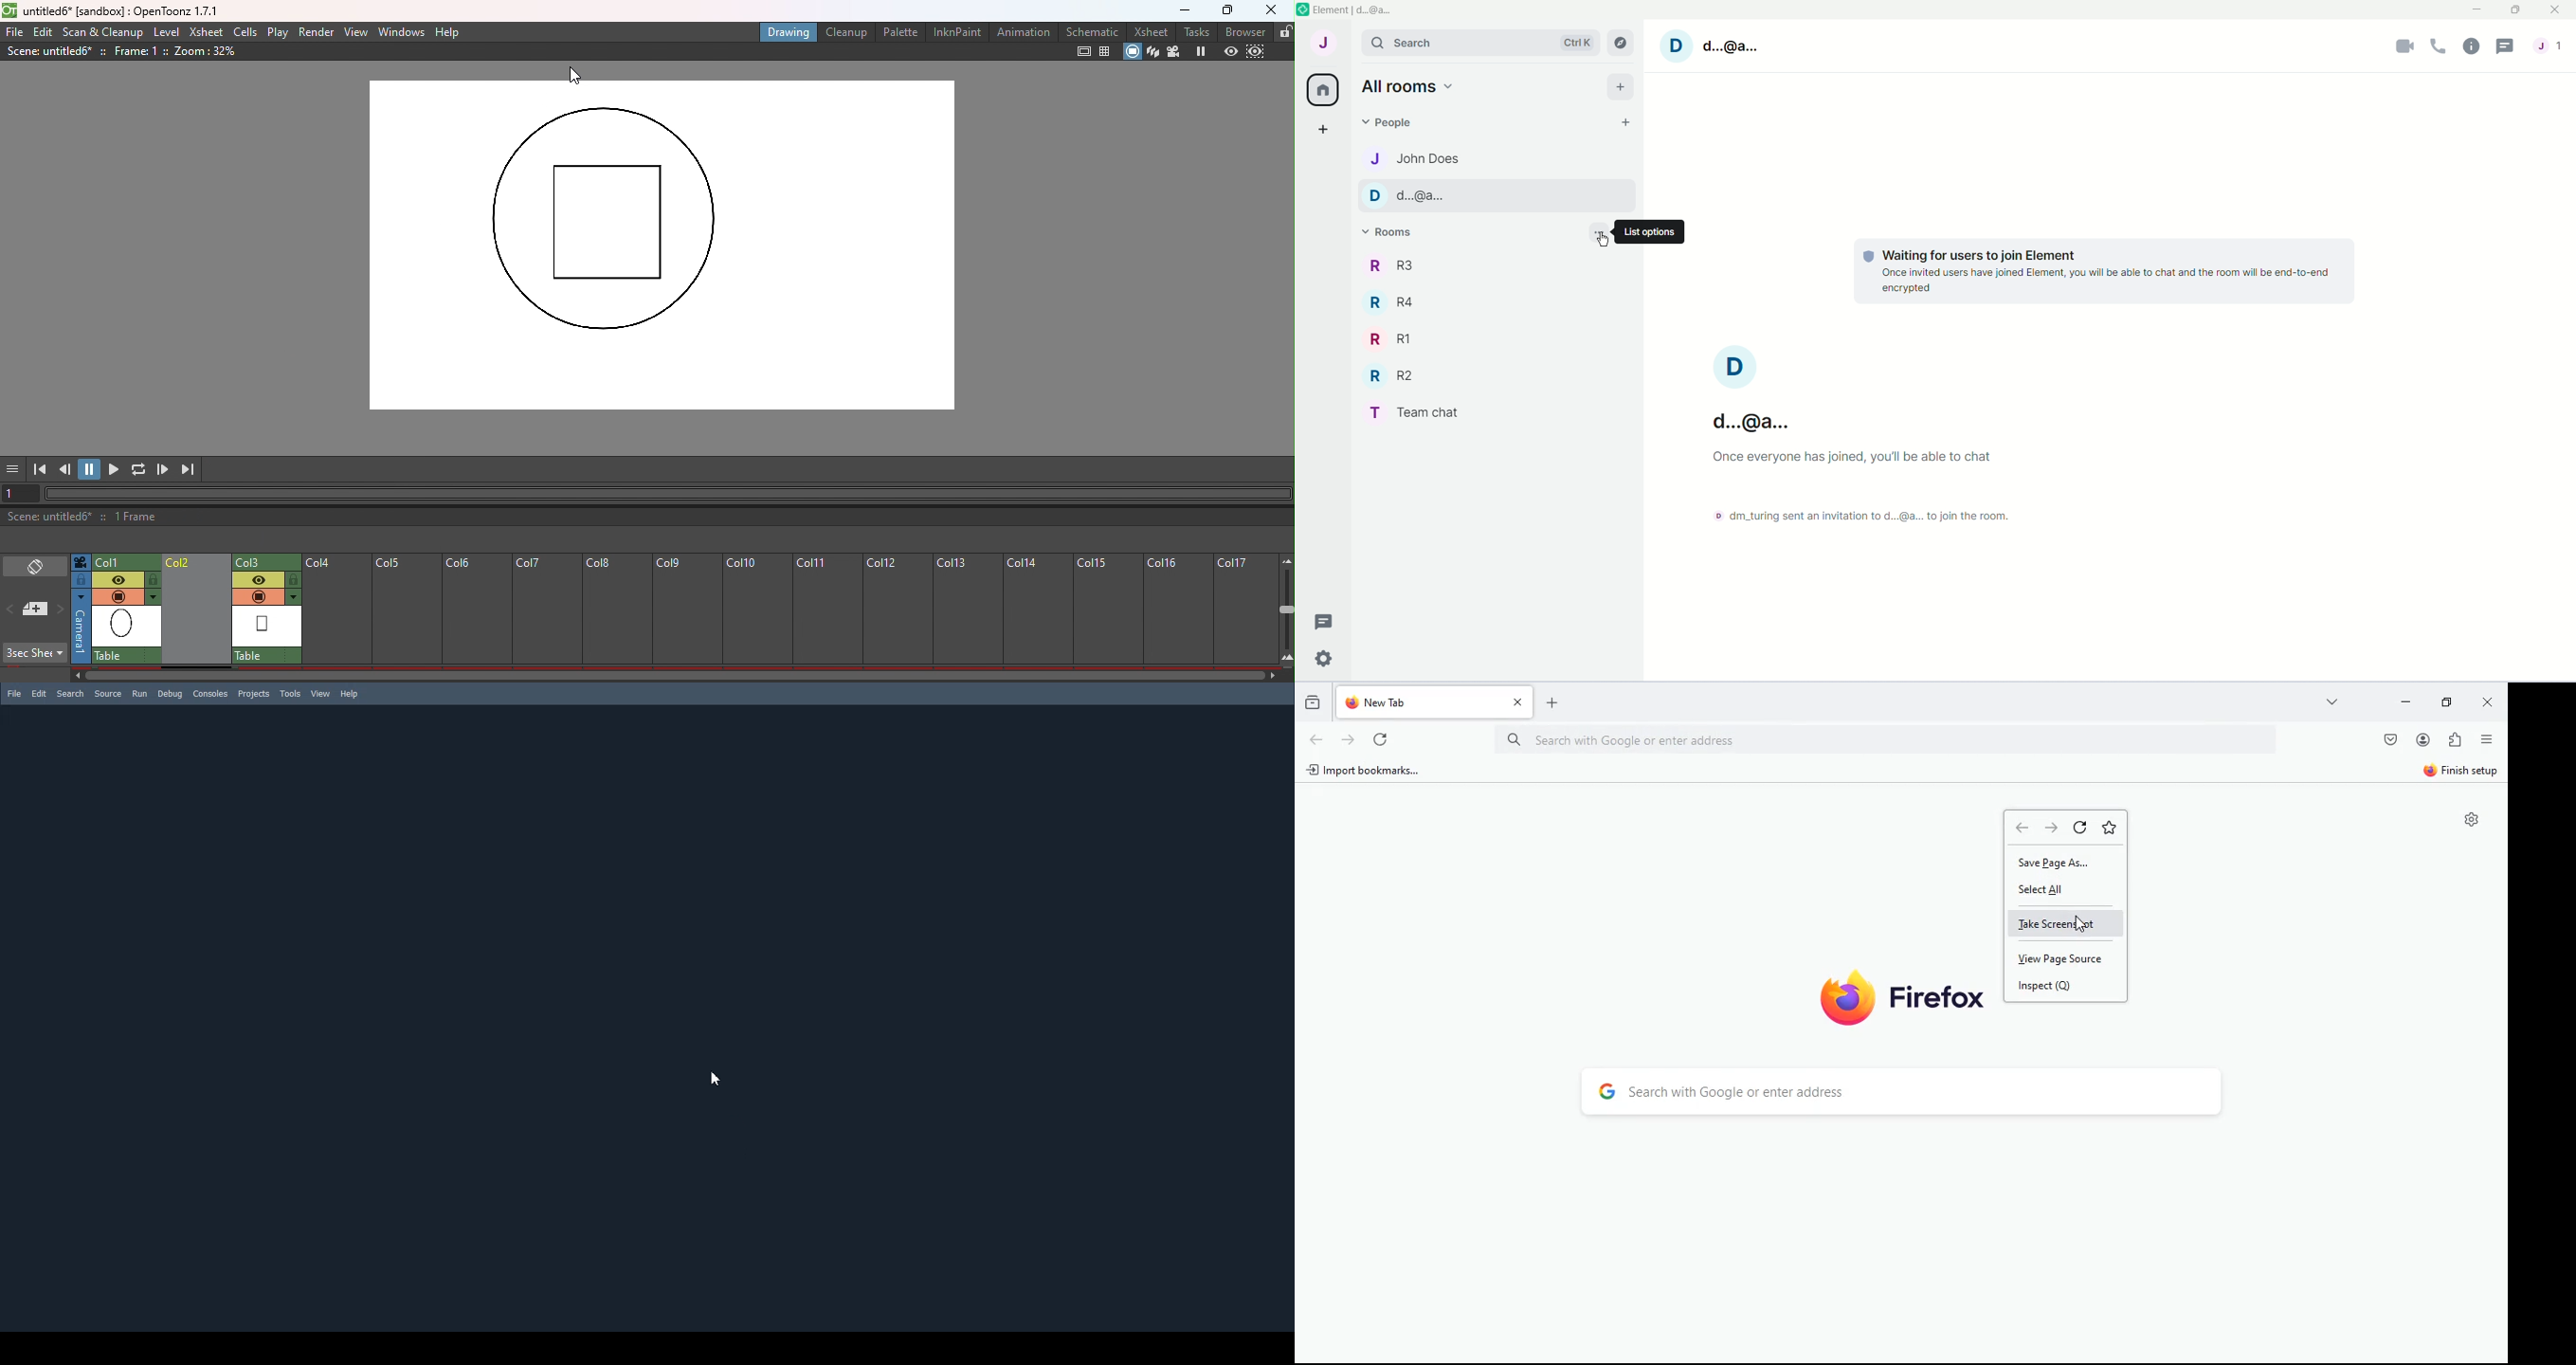 Image resolution: width=2576 pixels, height=1372 pixels. What do you see at coordinates (1258, 51) in the screenshot?
I see `Sub-camera preview` at bounding box center [1258, 51].